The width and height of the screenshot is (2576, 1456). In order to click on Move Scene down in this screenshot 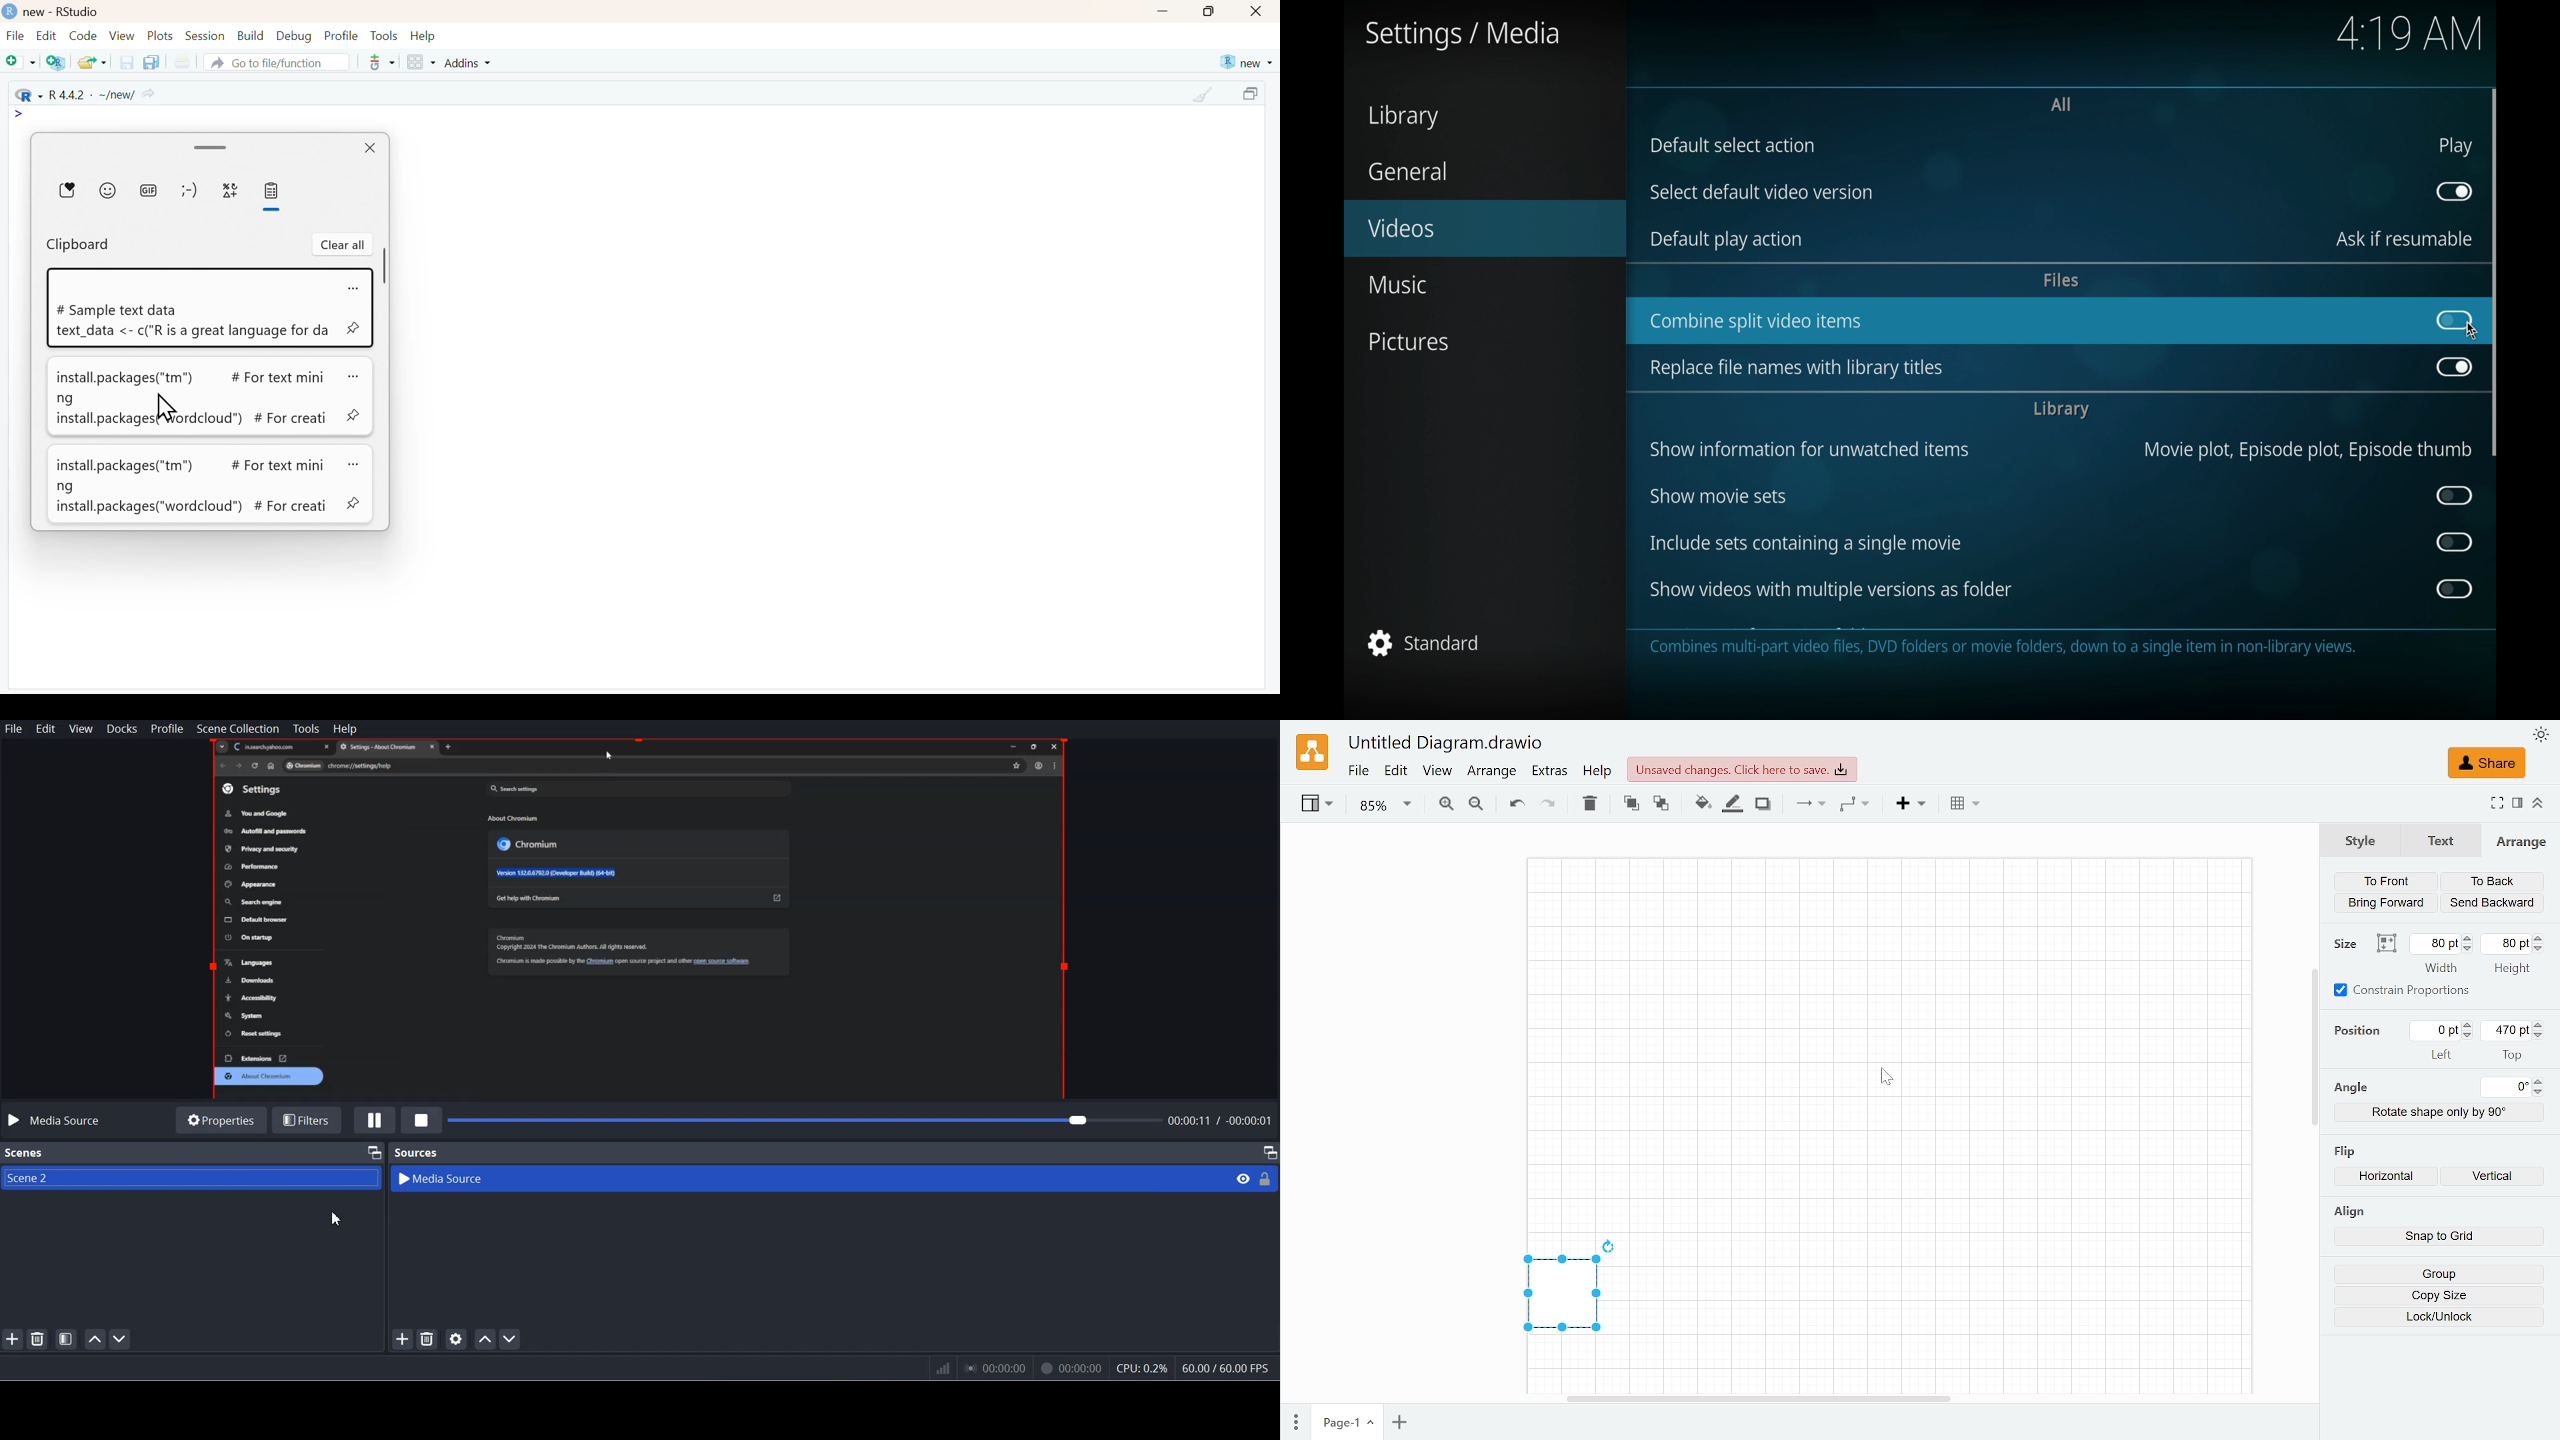, I will do `click(120, 1340)`.